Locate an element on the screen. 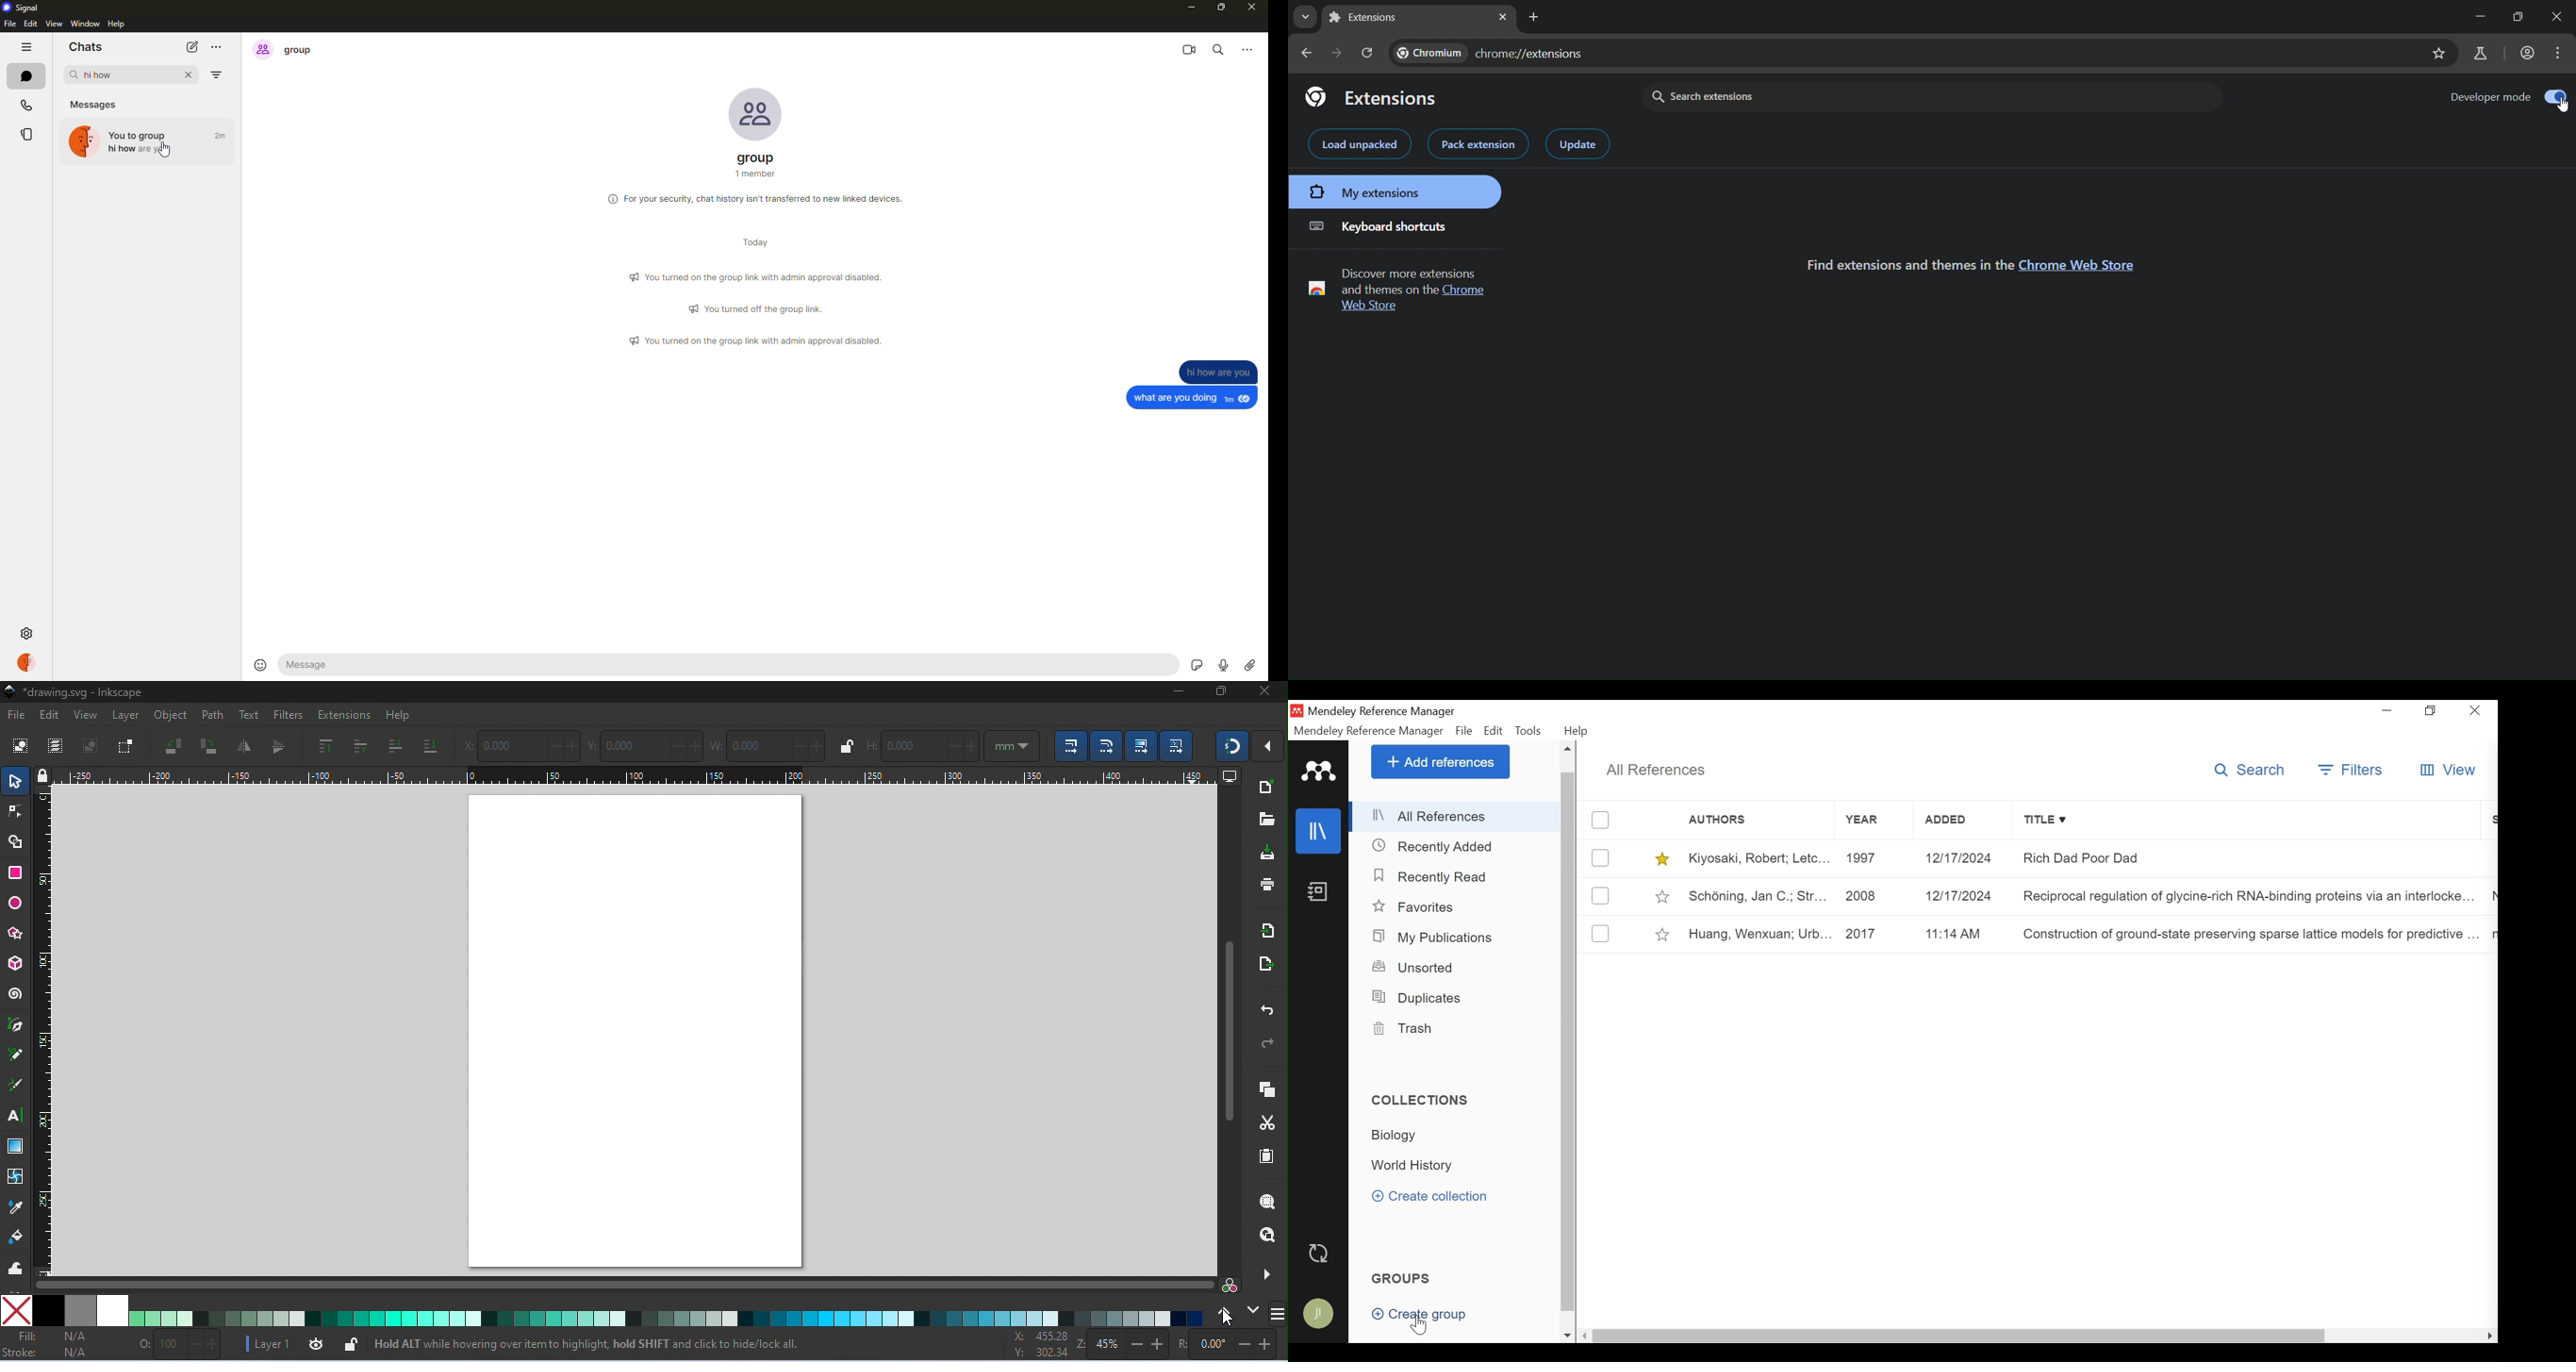 The width and height of the screenshot is (2576, 1372). Library is located at coordinates (1319, 832).